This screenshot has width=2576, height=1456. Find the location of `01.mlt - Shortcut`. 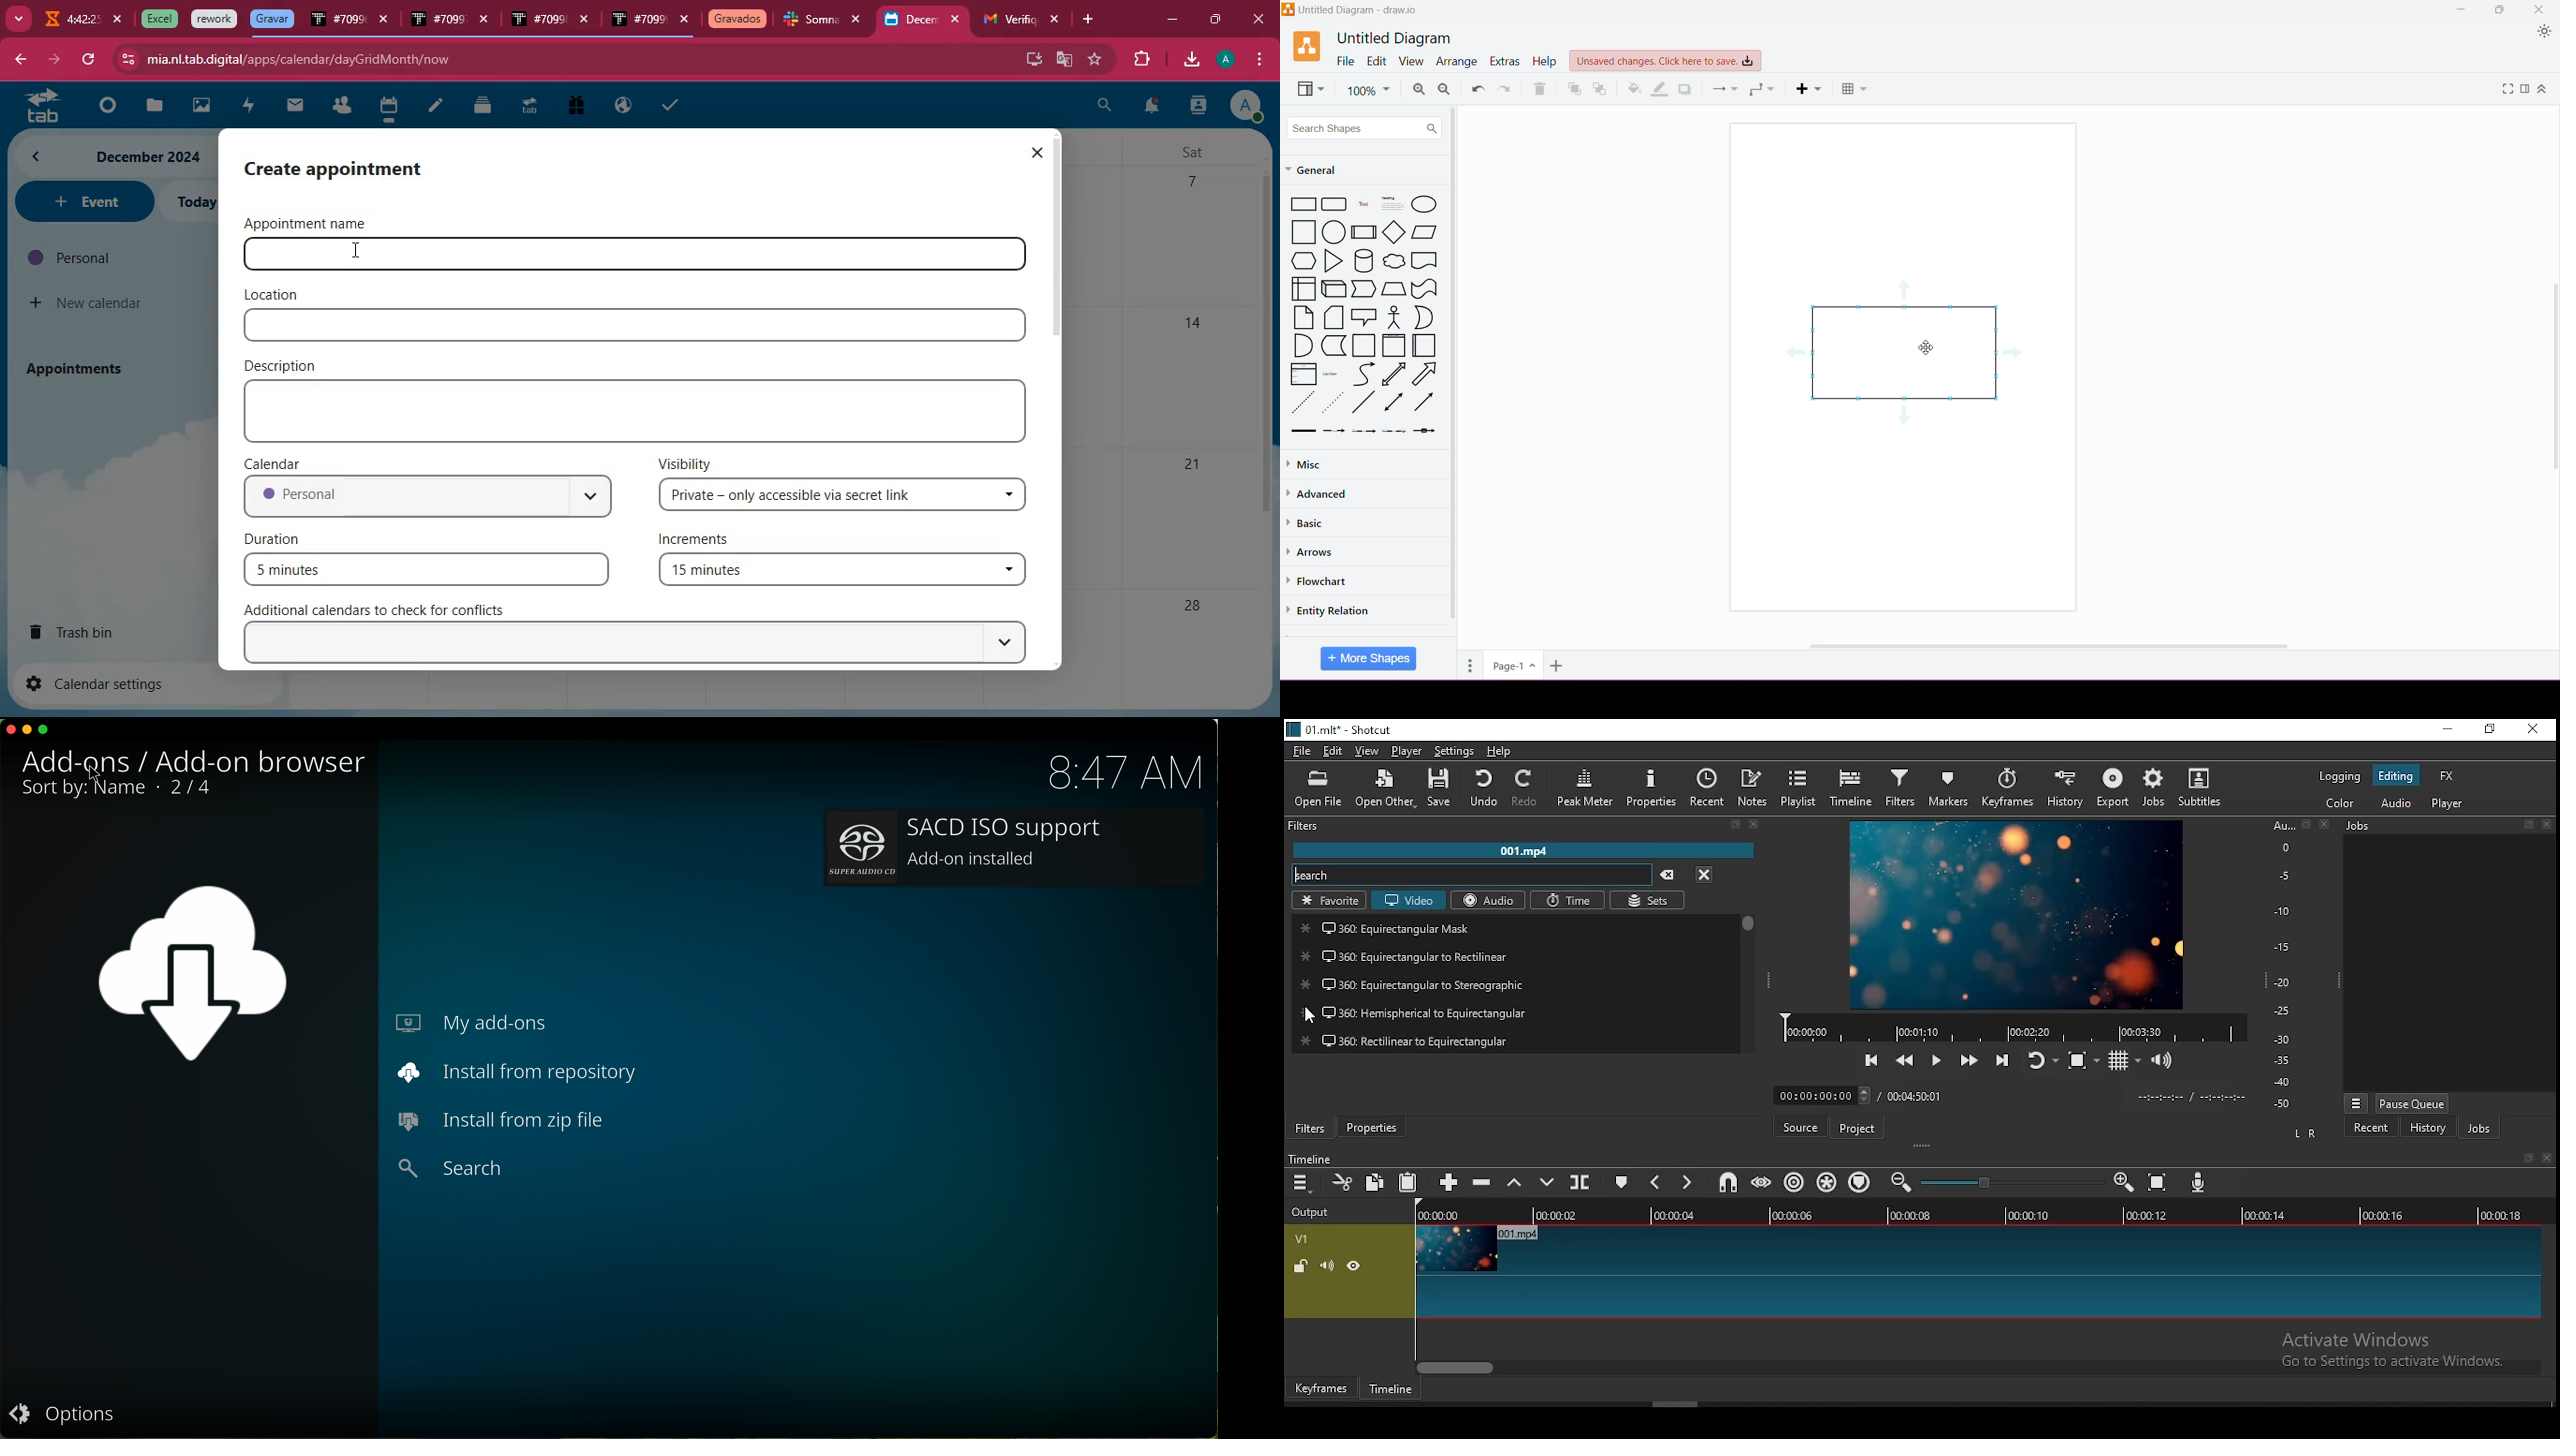

01.mlt - Shortcut is located at coordinates (1340, 729).